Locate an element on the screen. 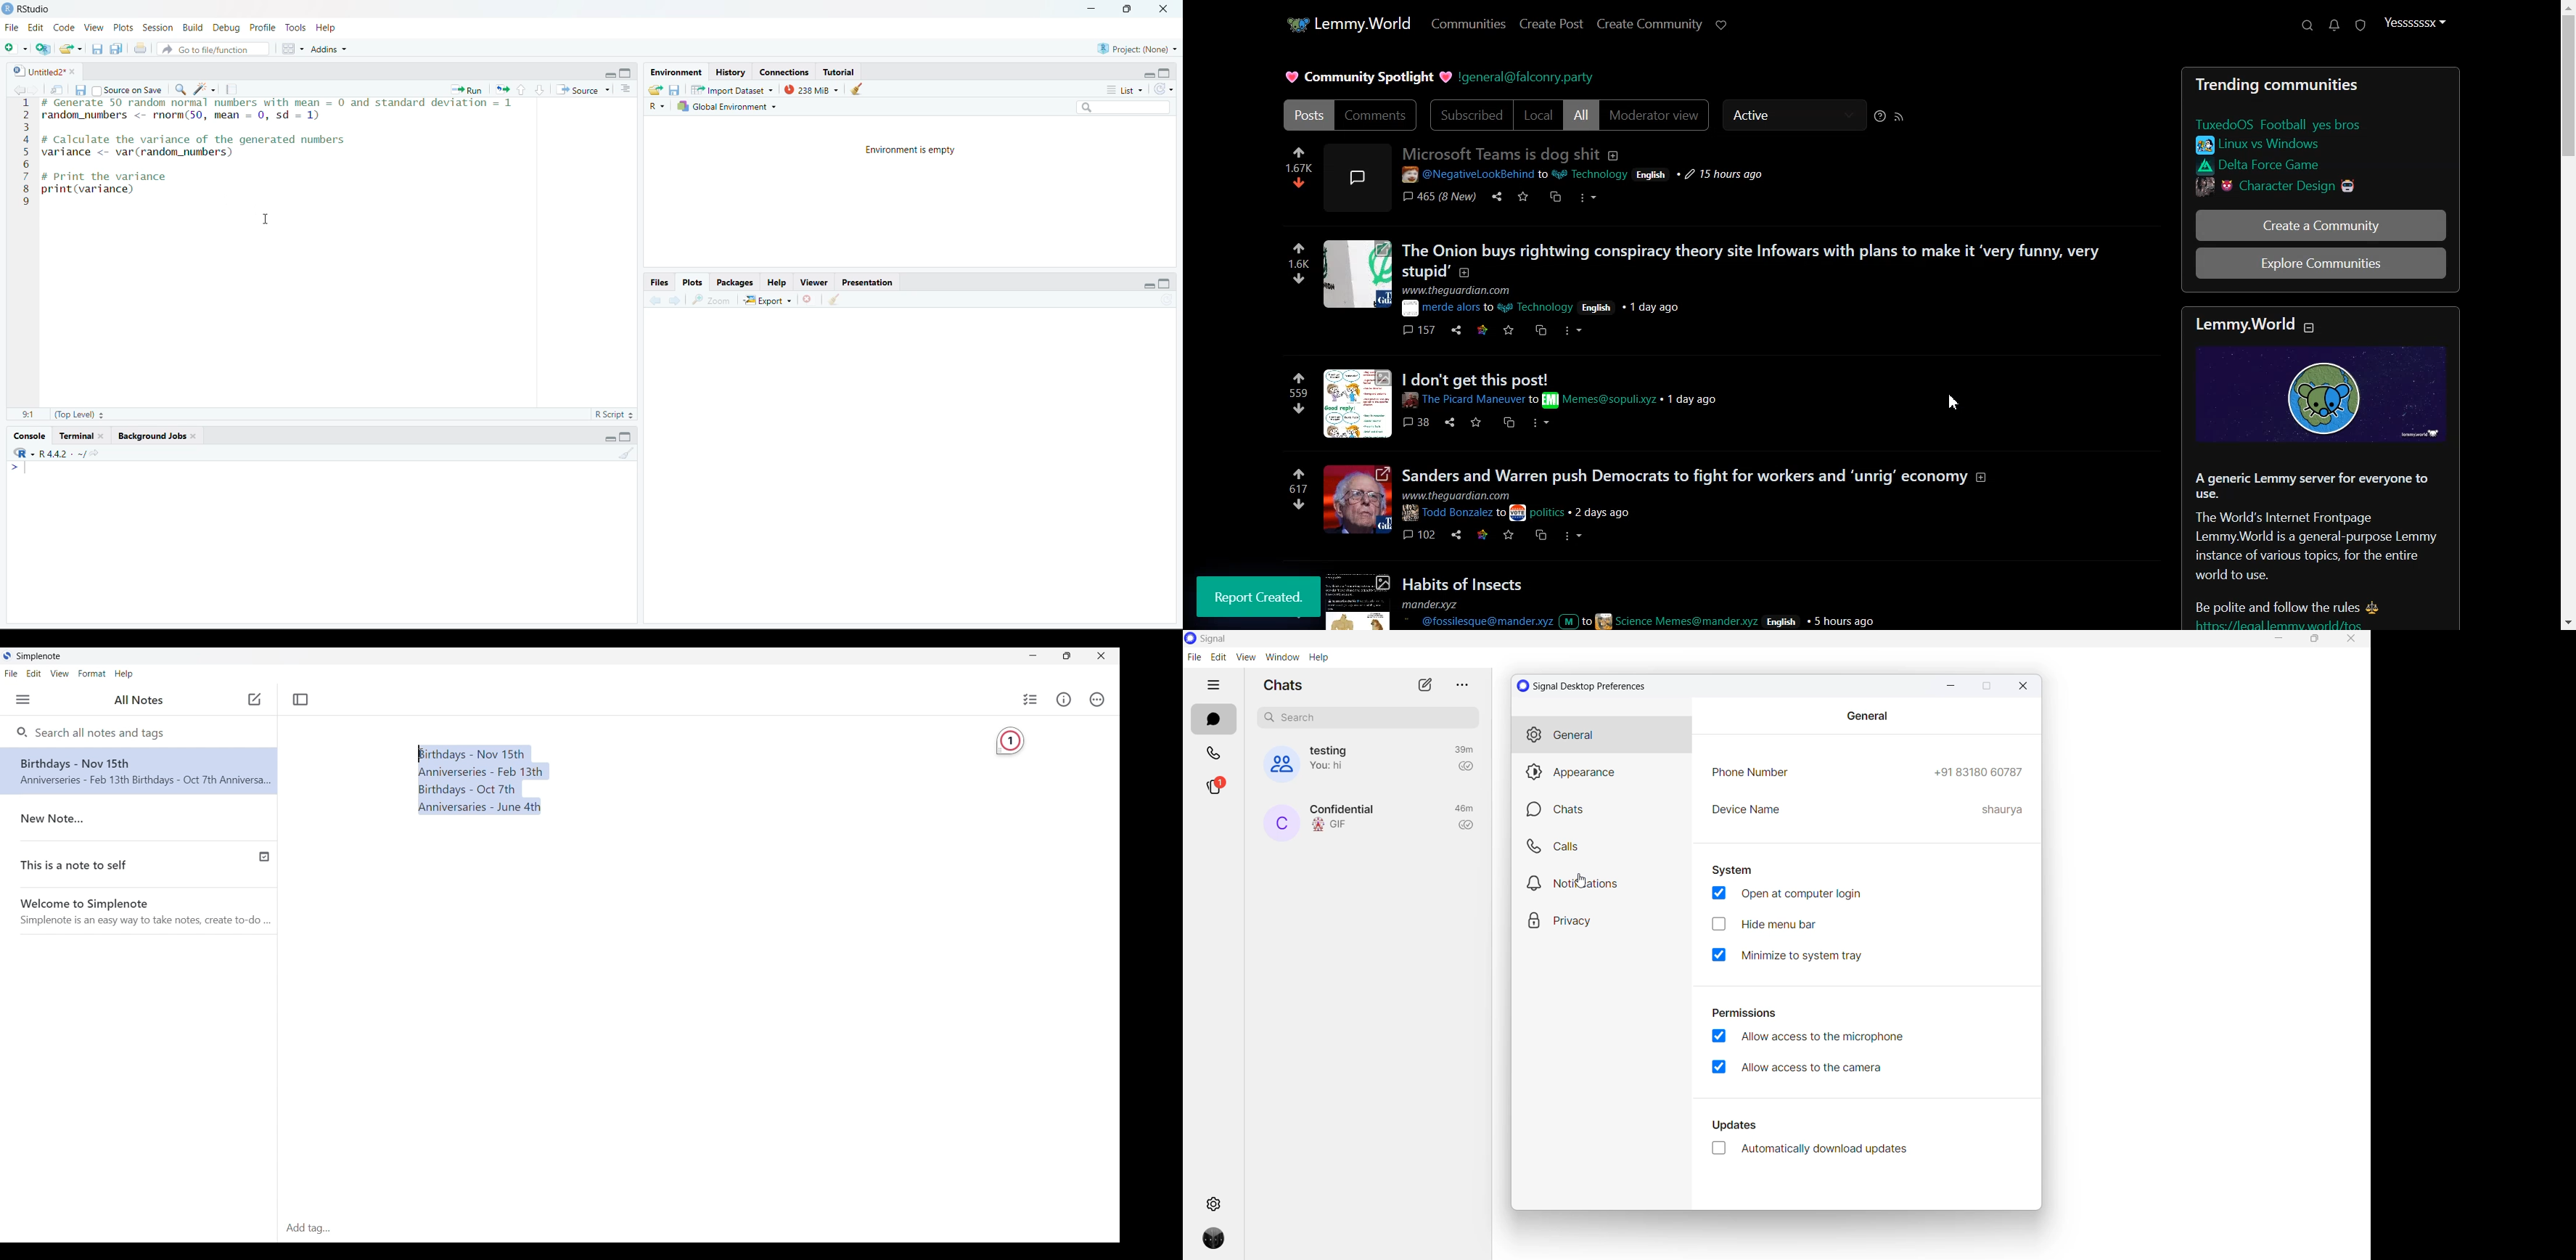  up is located at coordinates (521, 90).